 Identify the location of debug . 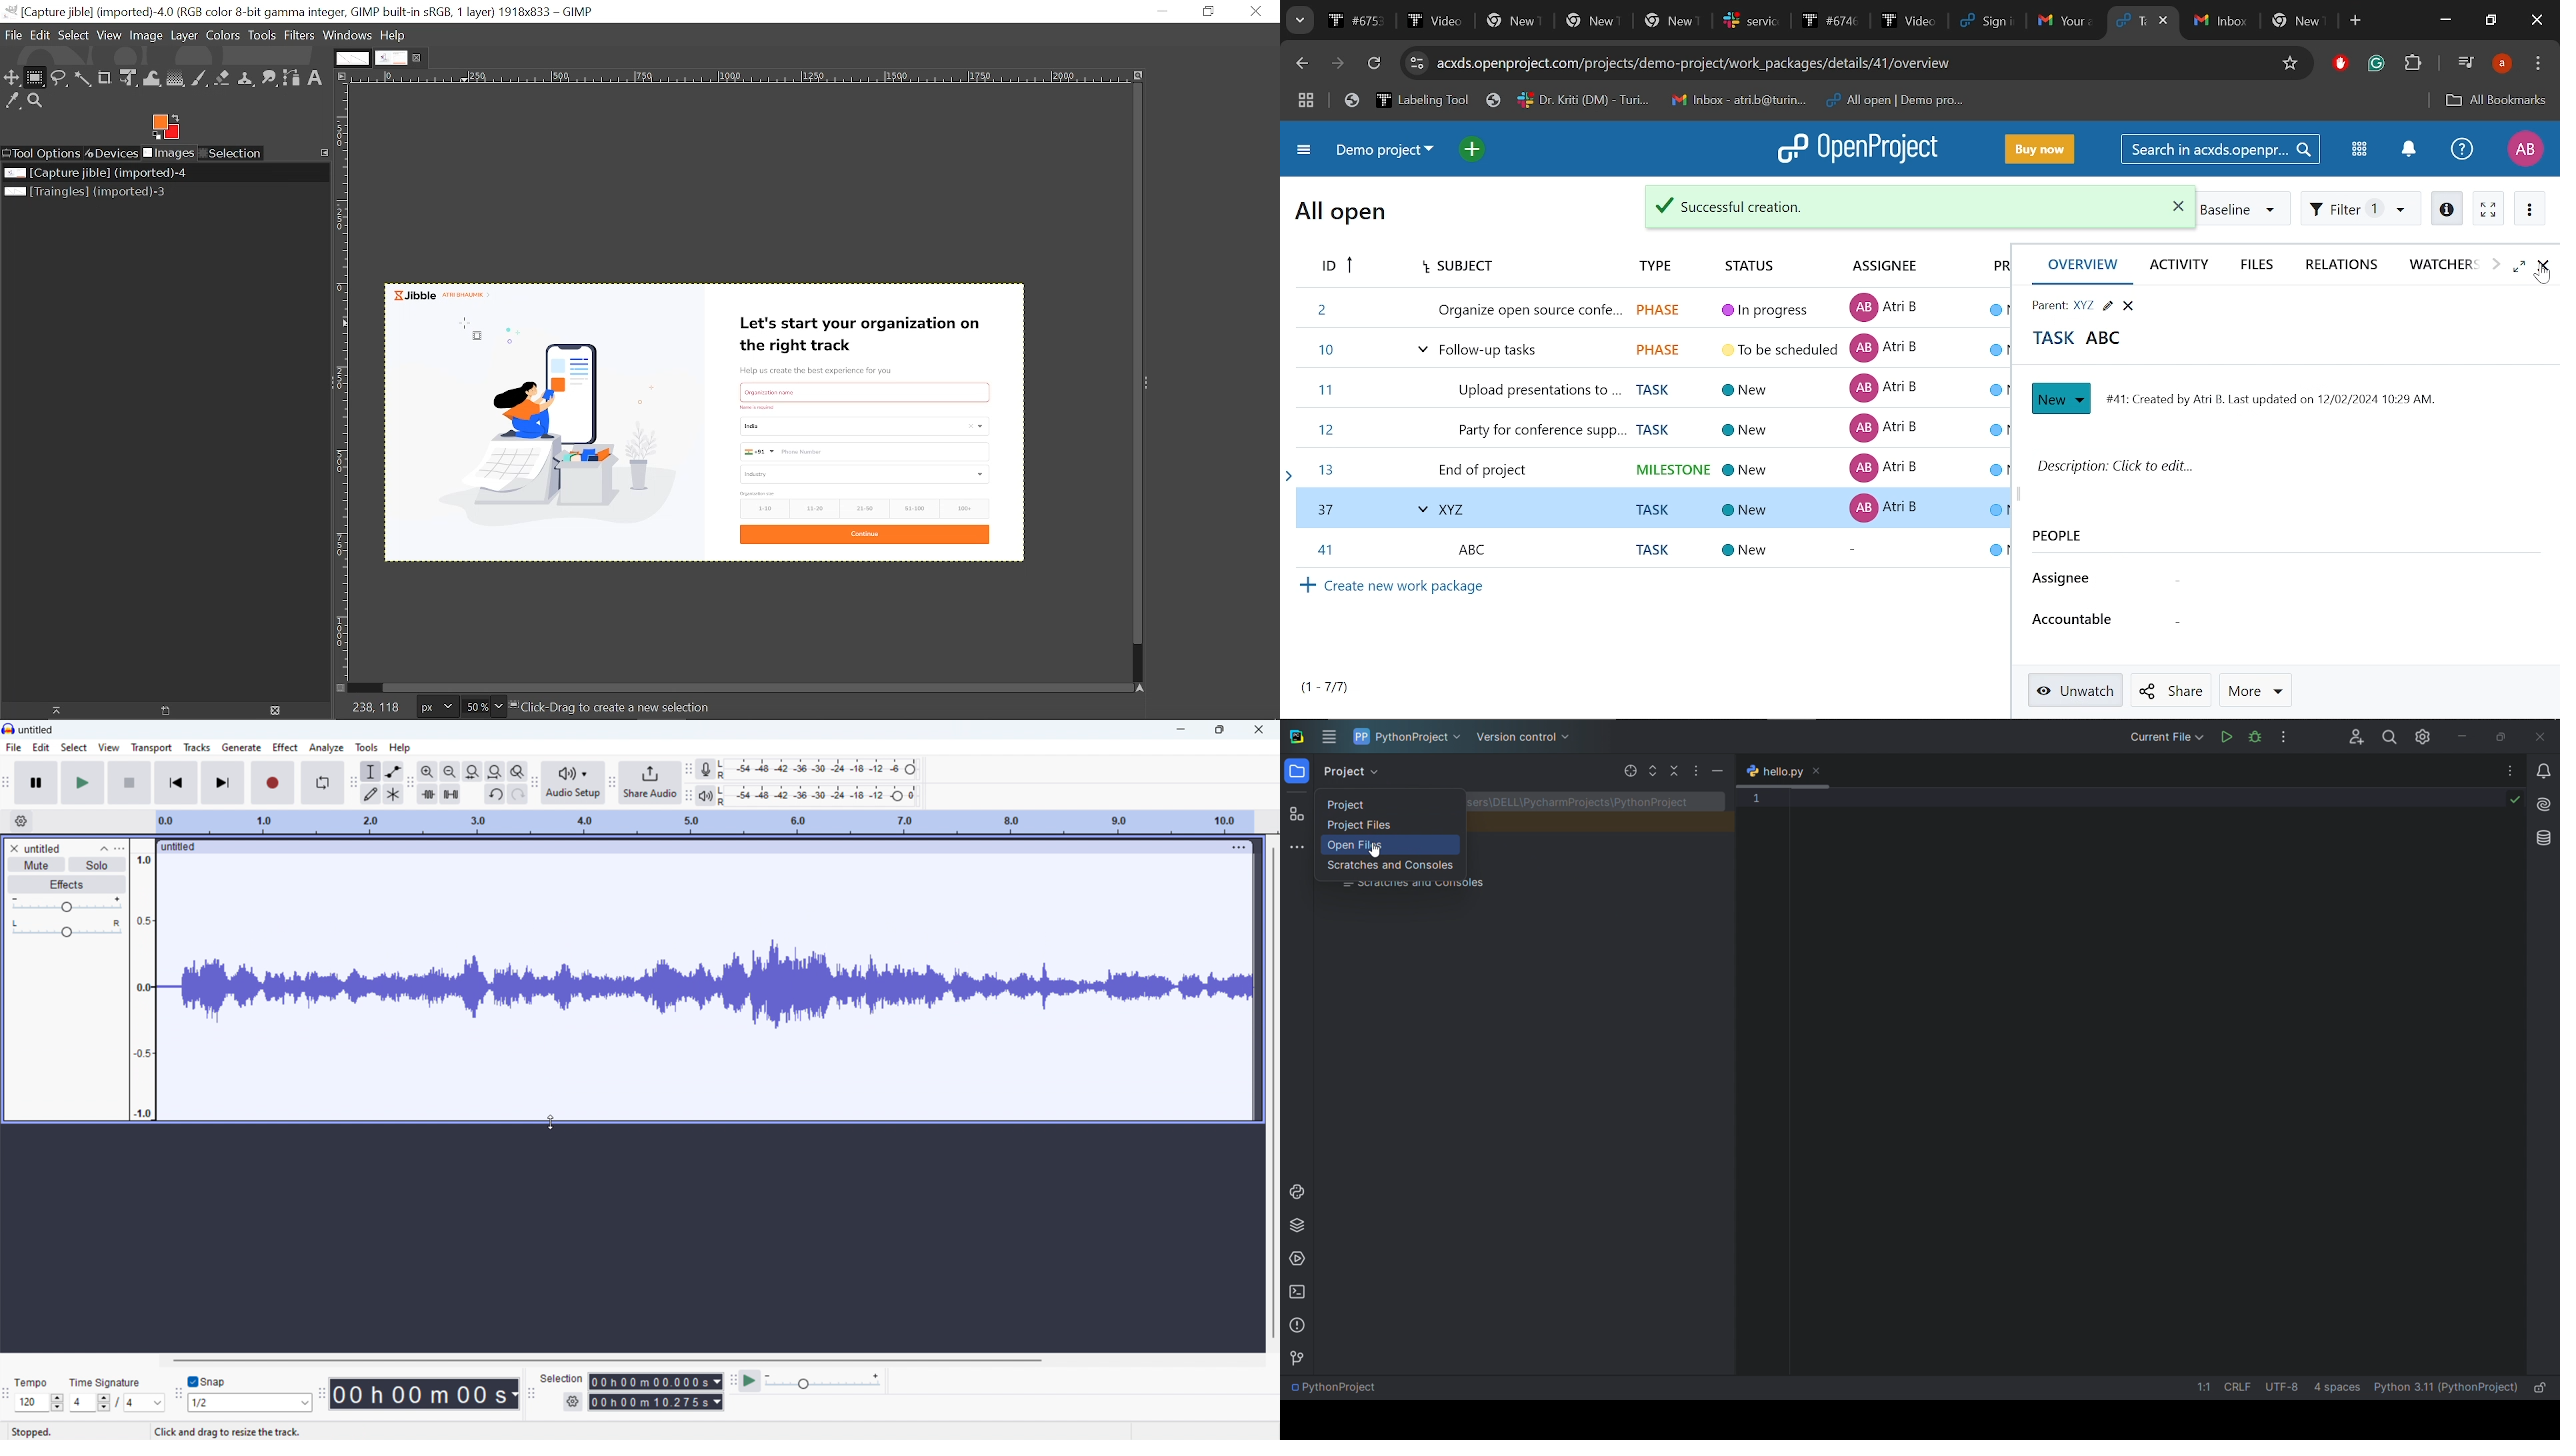
(2255, 737).